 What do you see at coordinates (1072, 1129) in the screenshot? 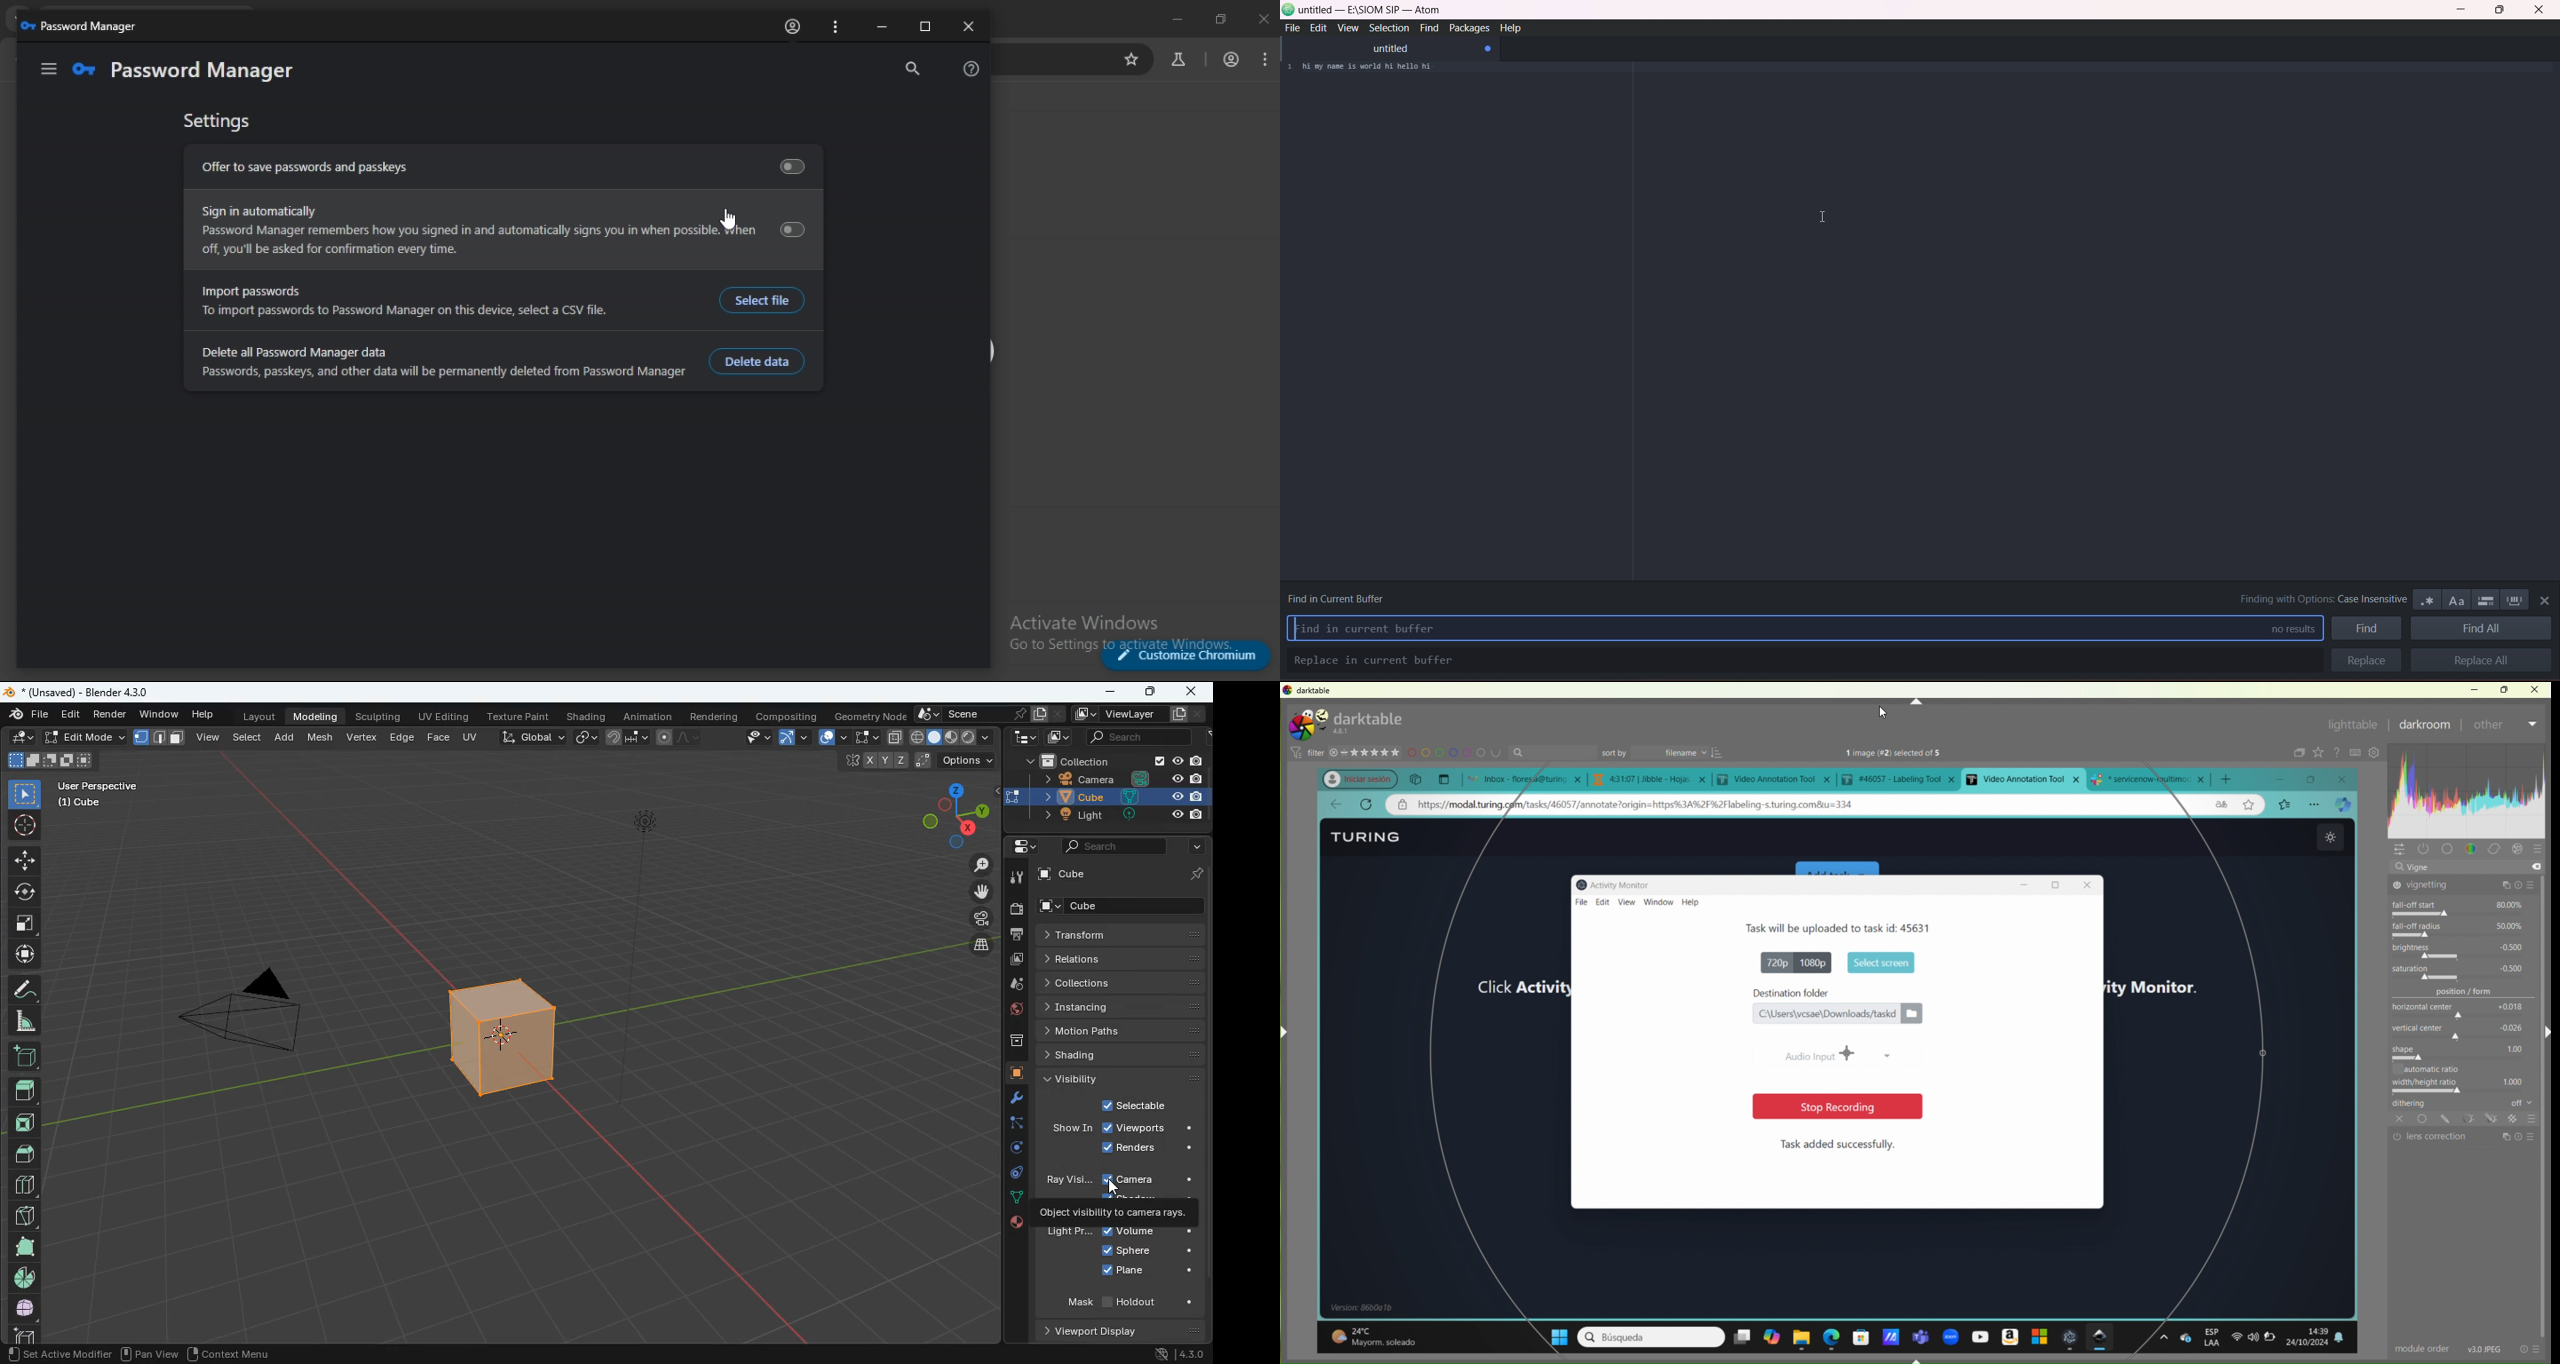
I see `show in` at bounding box center [1072, 1129].